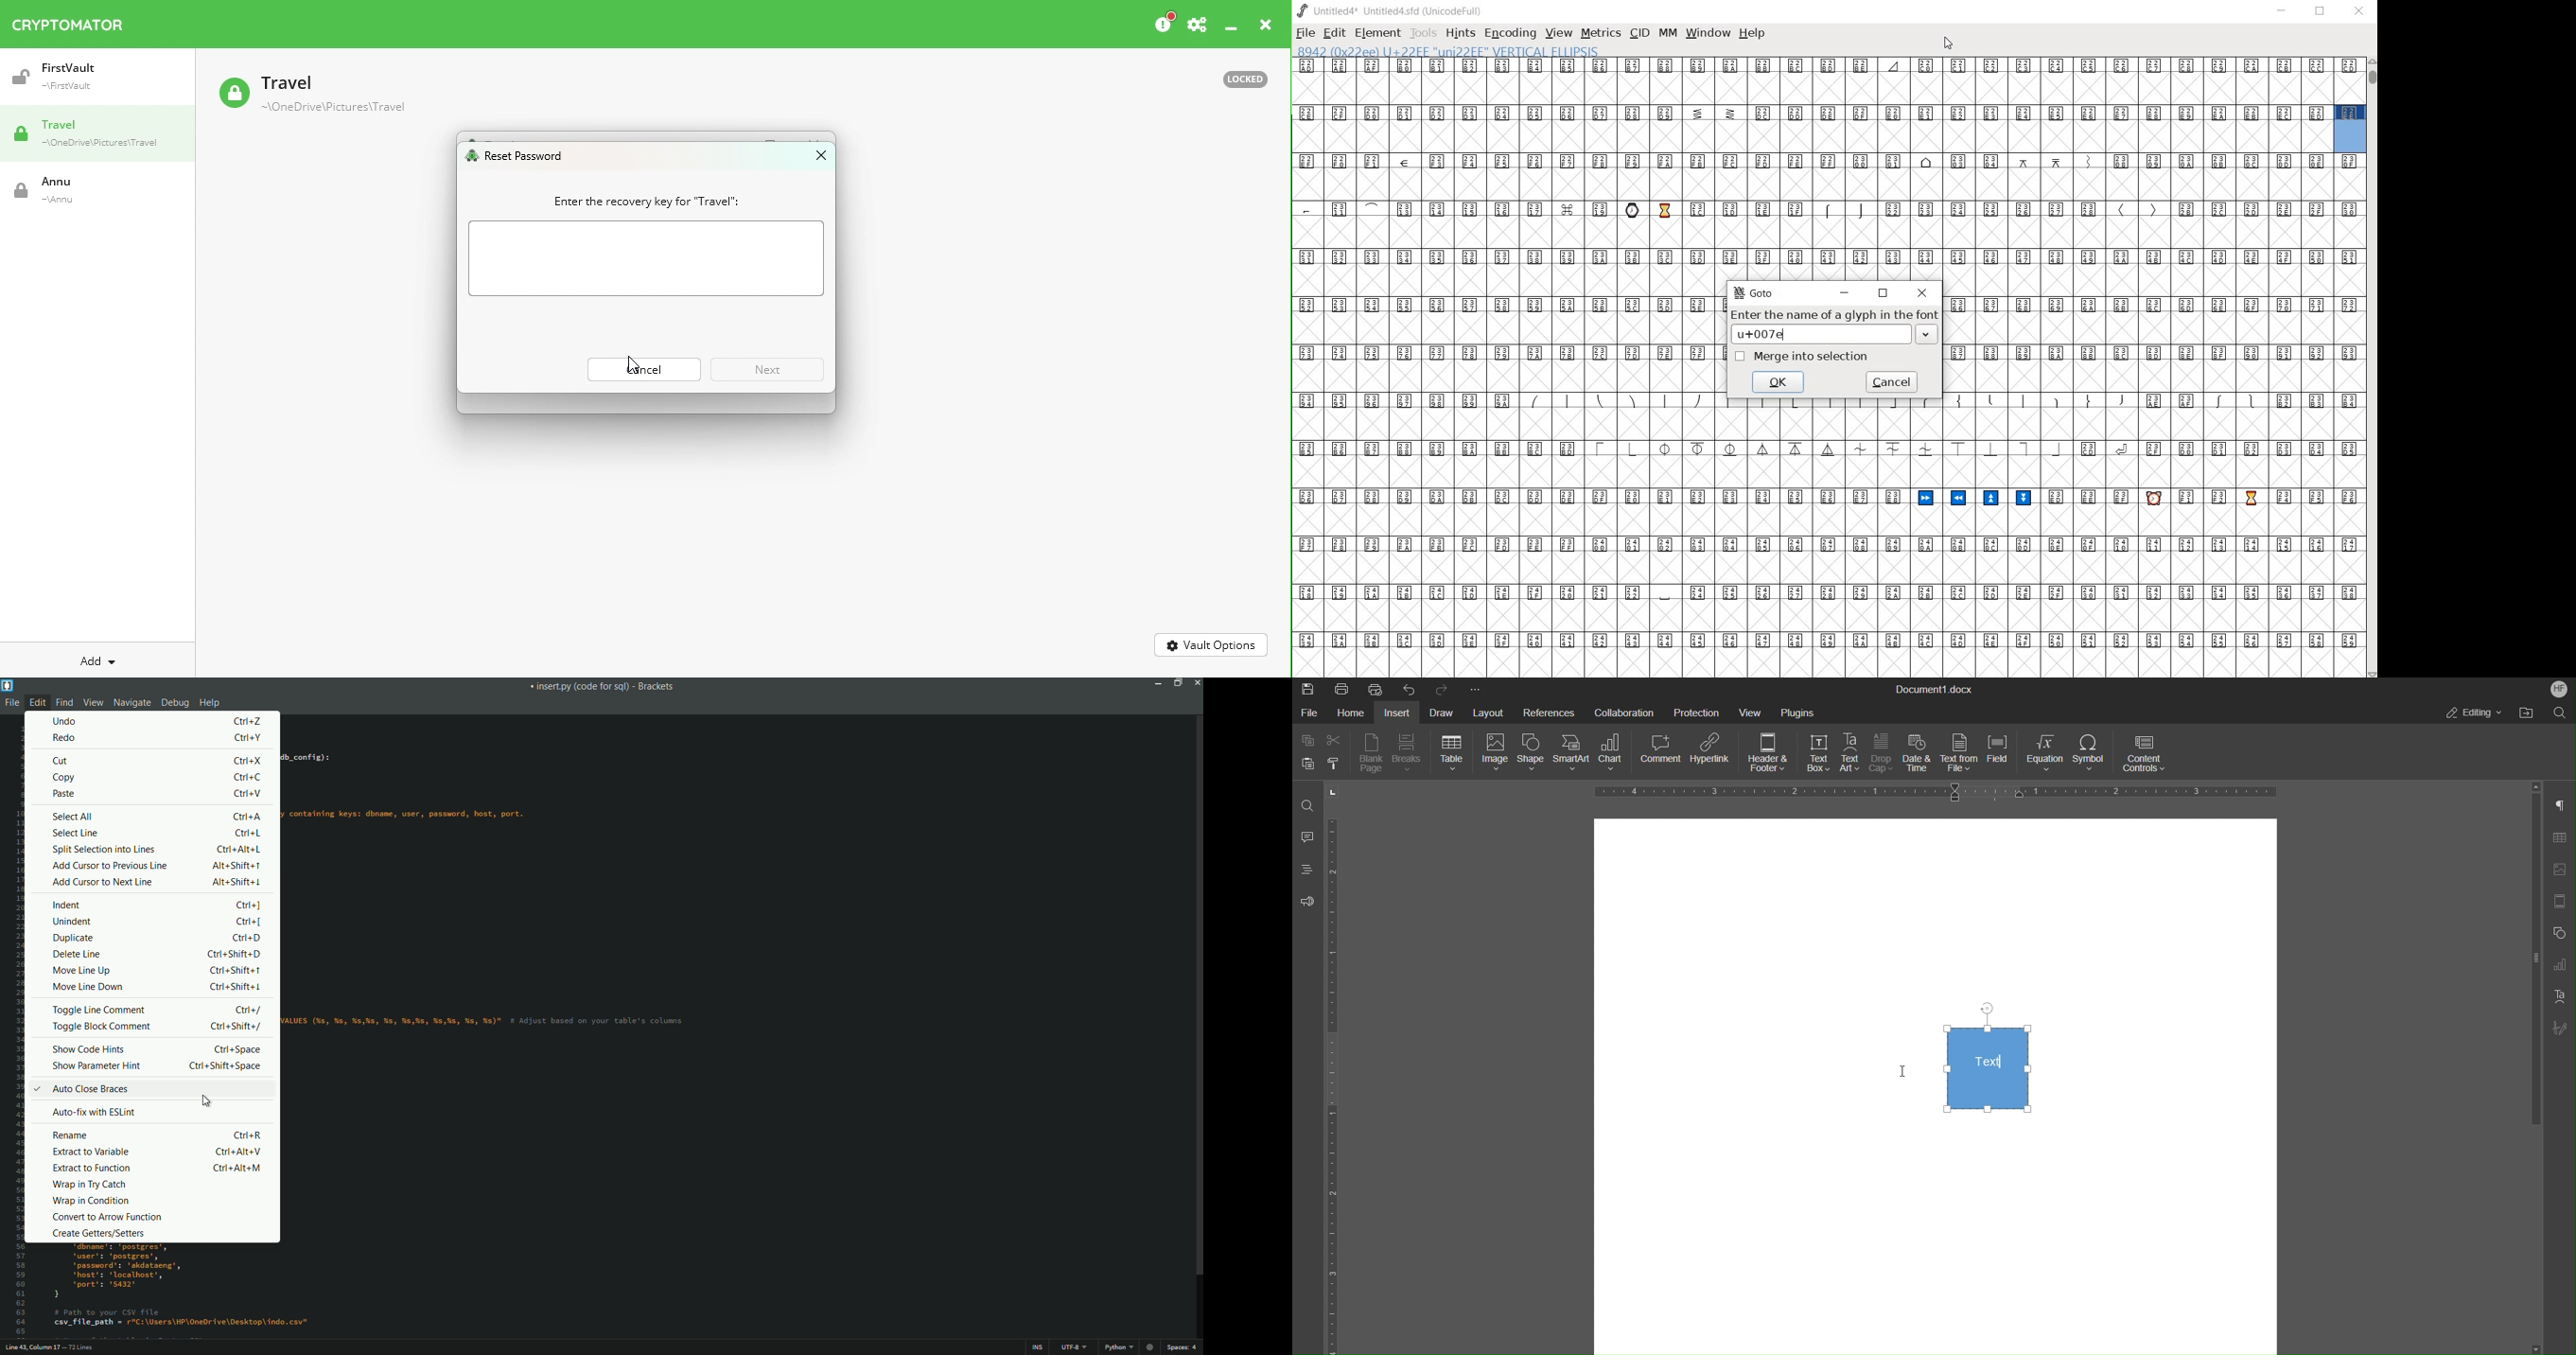  Describe the element at coordinates (8, 686) in the screenshot. I see `app icon` at that location.